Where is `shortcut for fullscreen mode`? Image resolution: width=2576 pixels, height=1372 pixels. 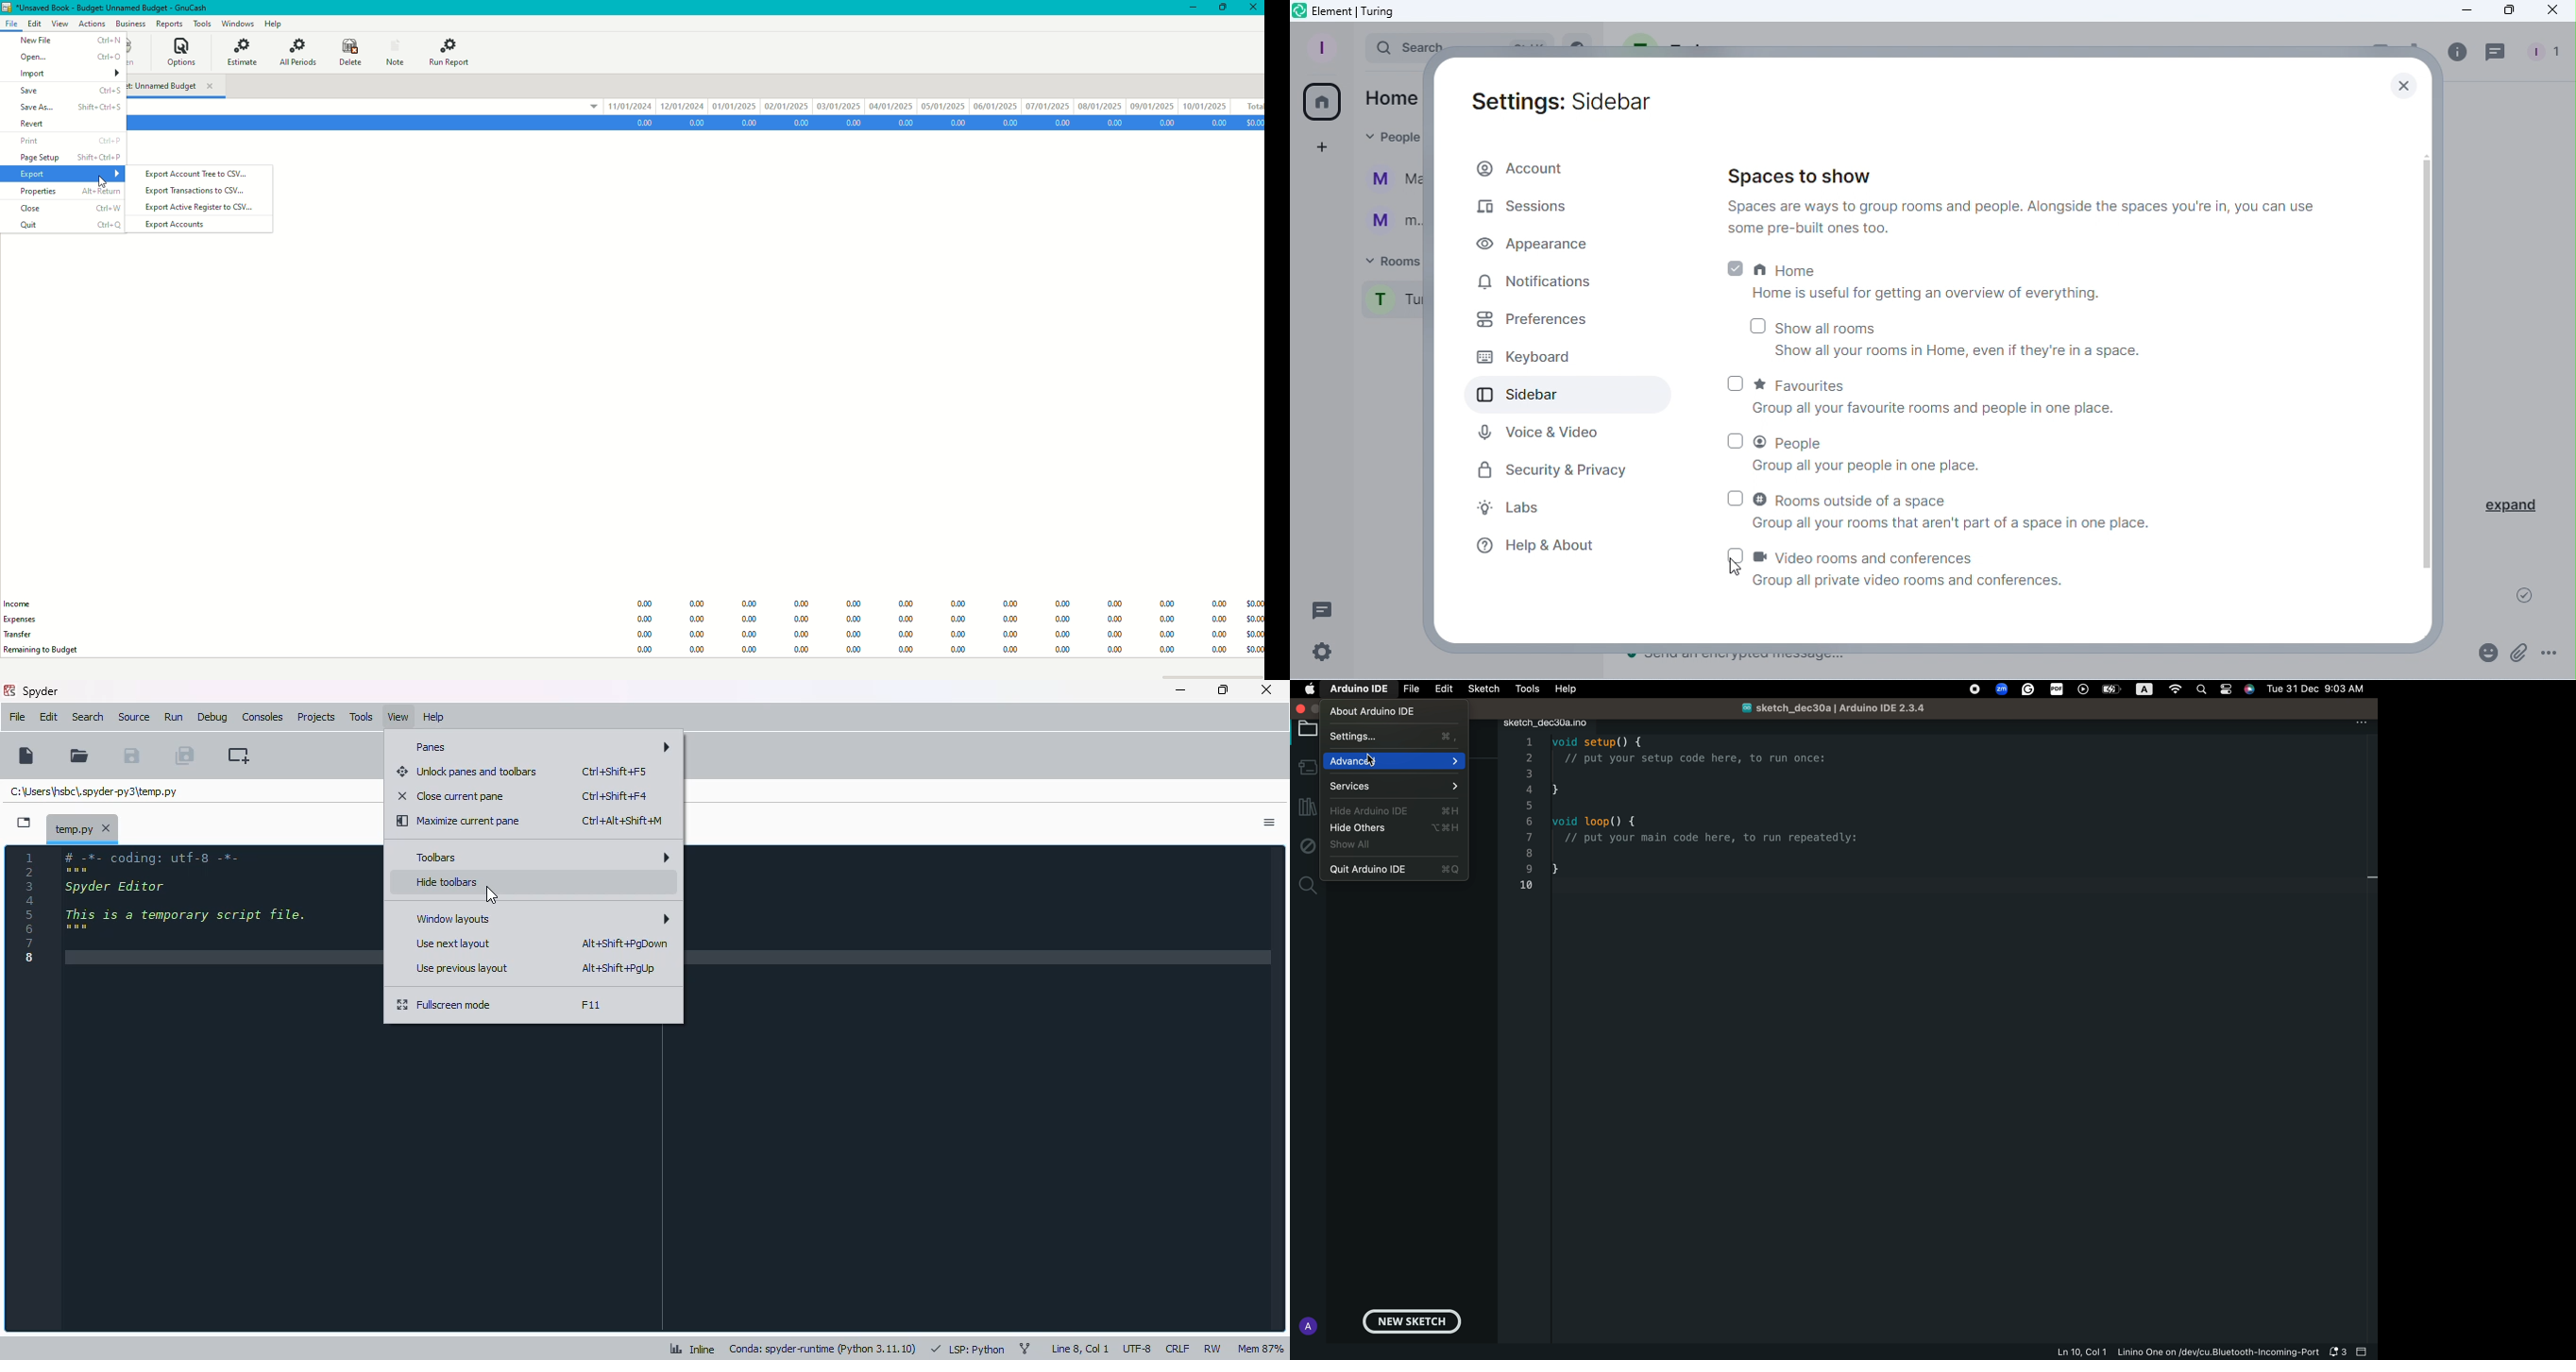 shortcut for fullscreen mode is located at coordinates (591, 1005).